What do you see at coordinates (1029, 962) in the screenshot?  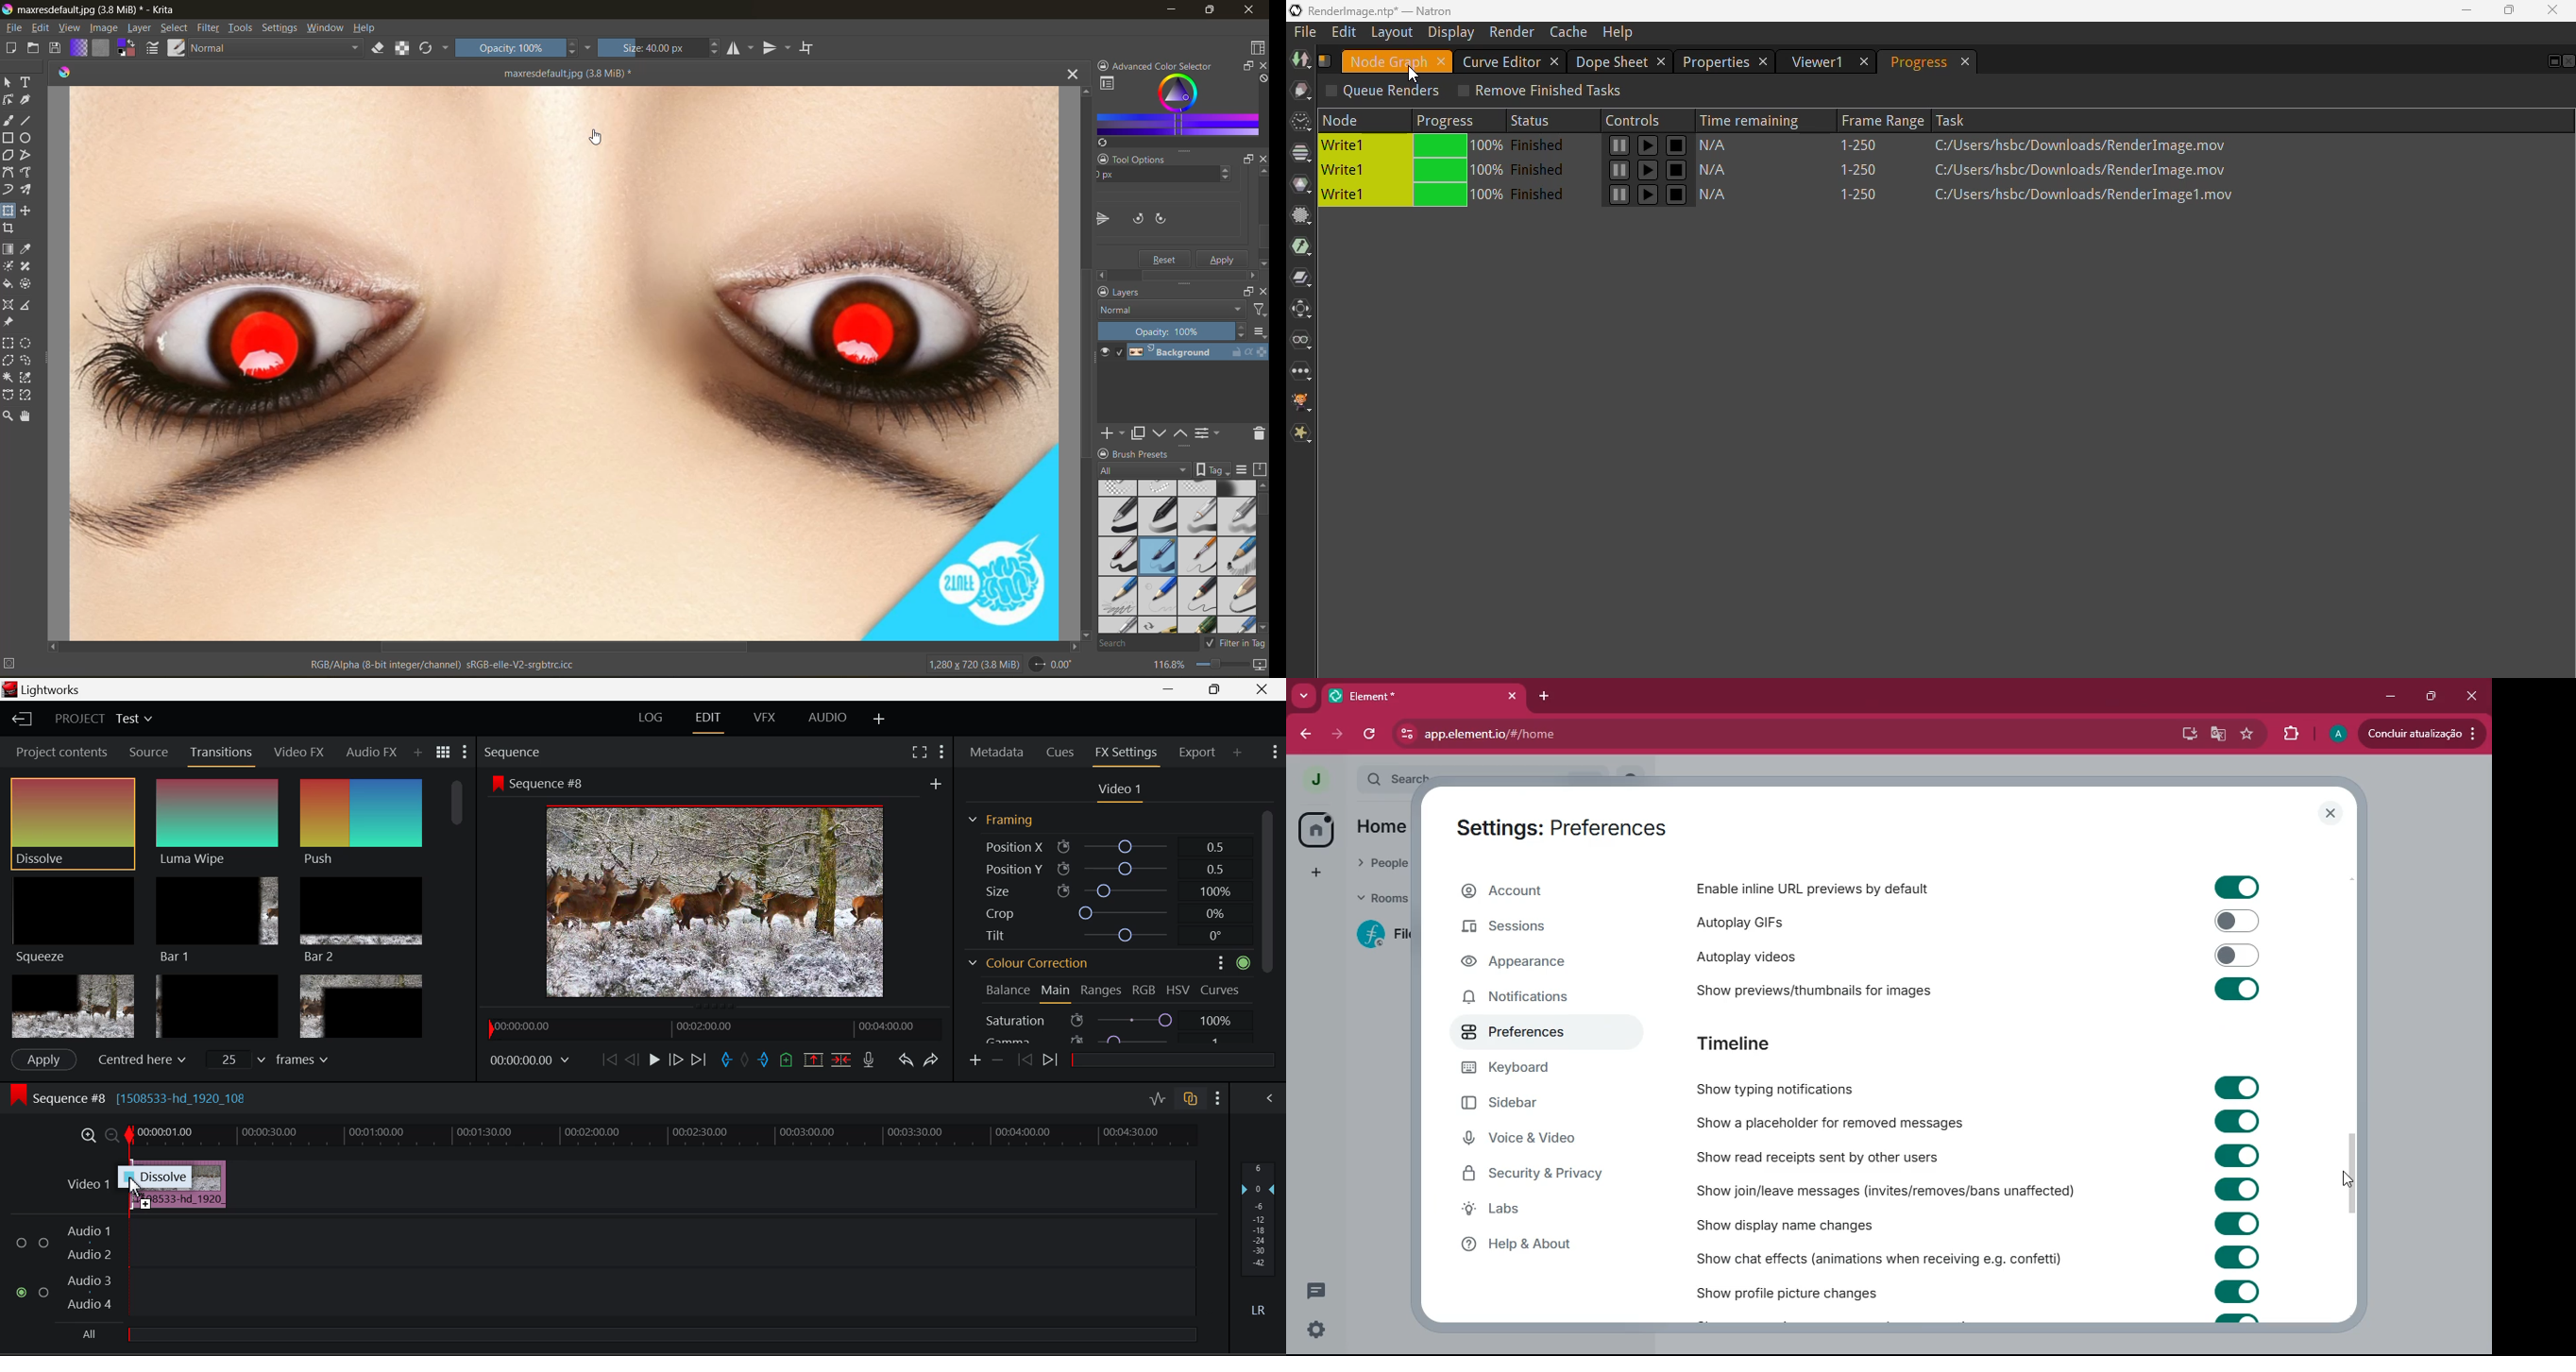 I see `Colour Correction` at bounding box center [1029, 962].